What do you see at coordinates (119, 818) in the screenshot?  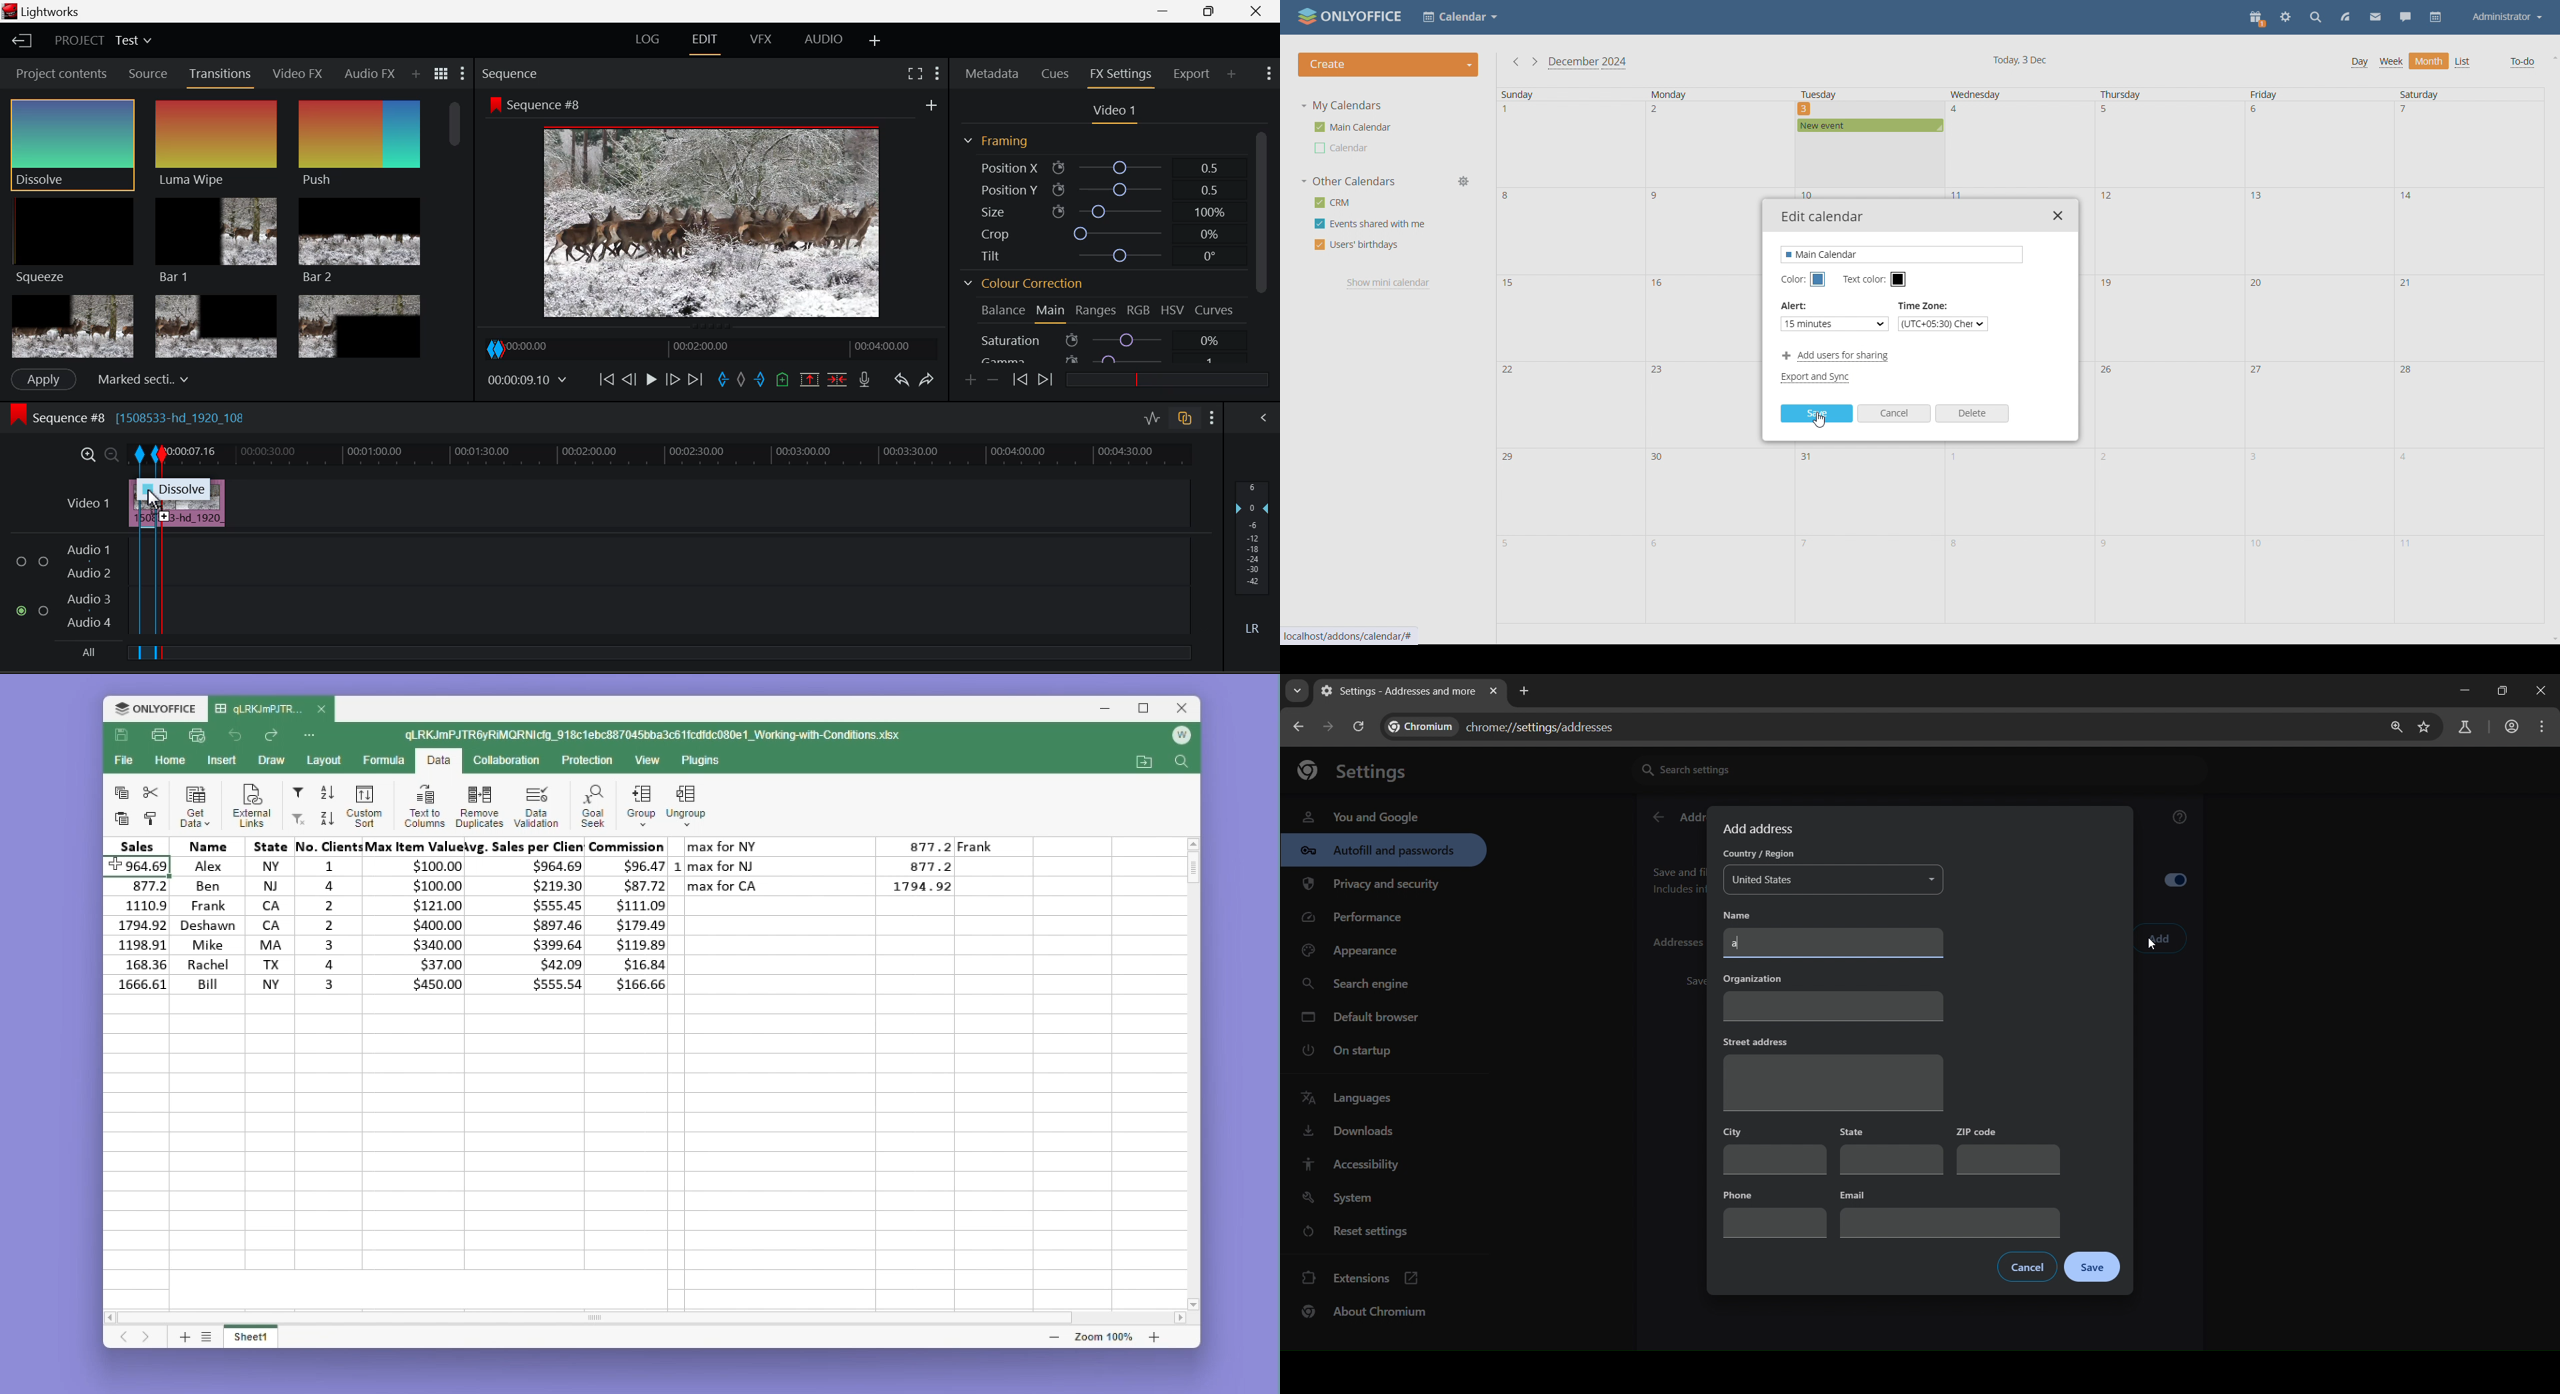 I see `paste` at bounding box center [119, 818].